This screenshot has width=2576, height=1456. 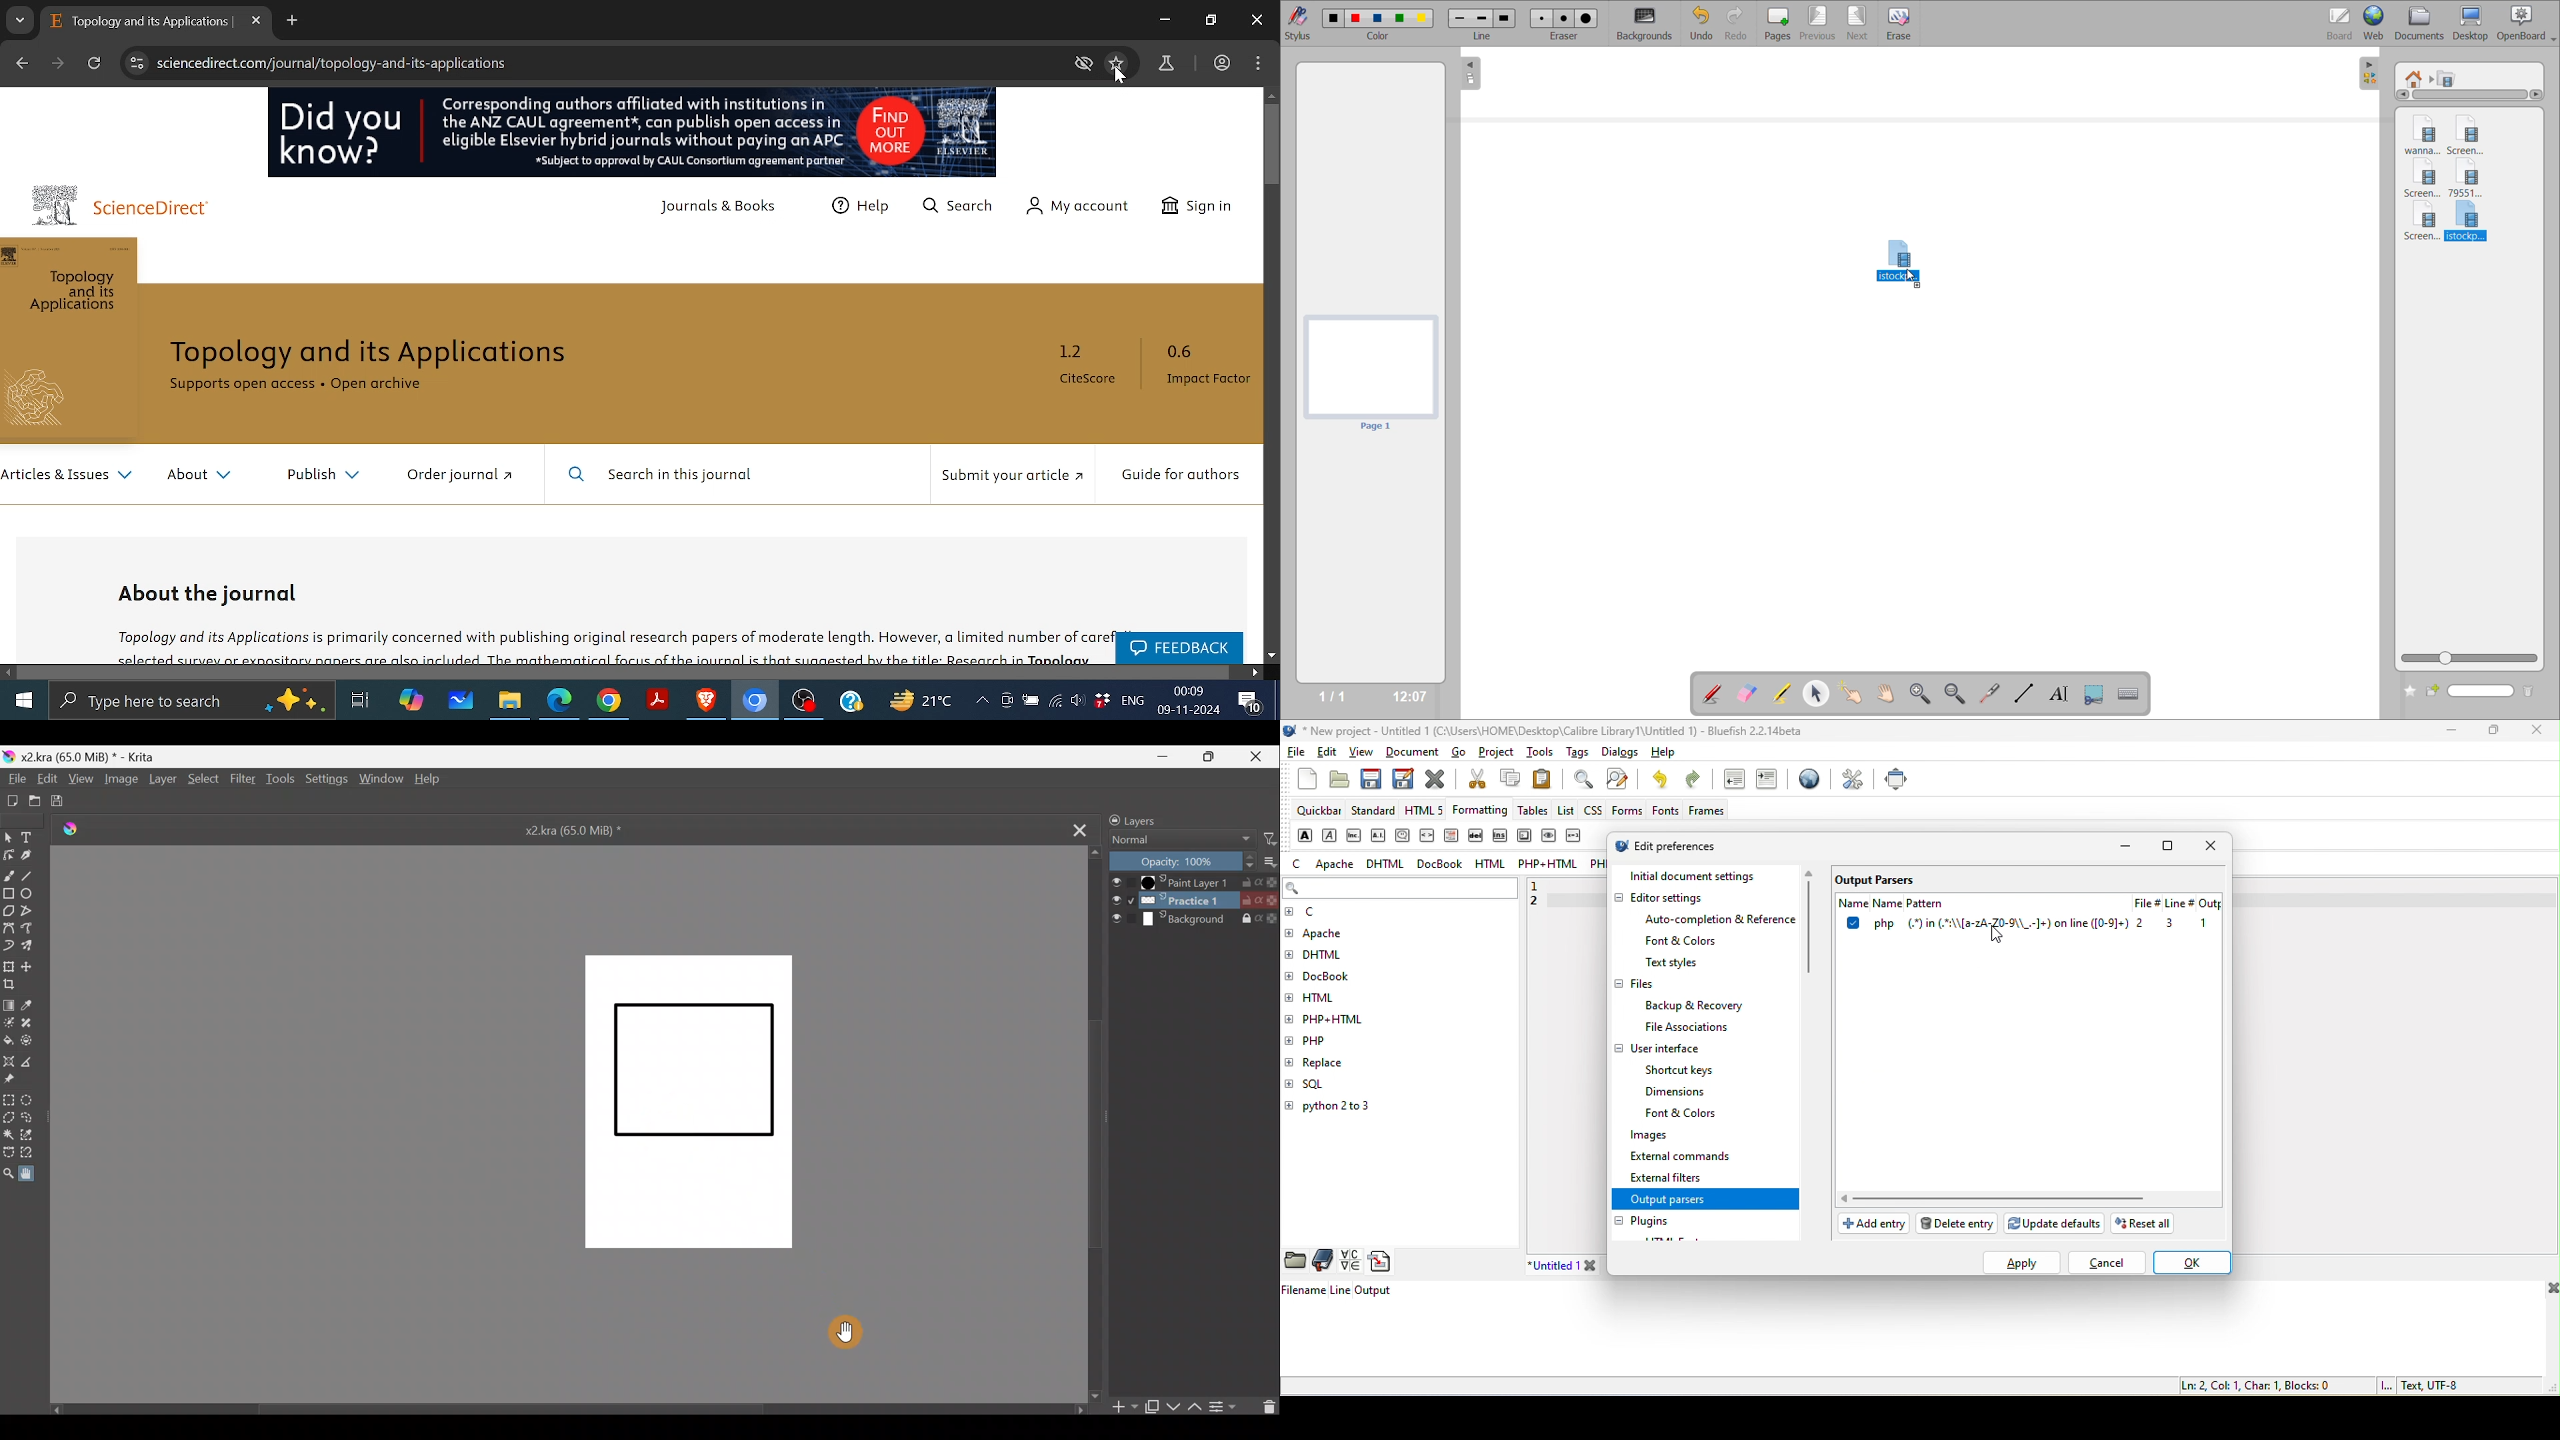 I want to click on tables, so click(x=1535, y=813).